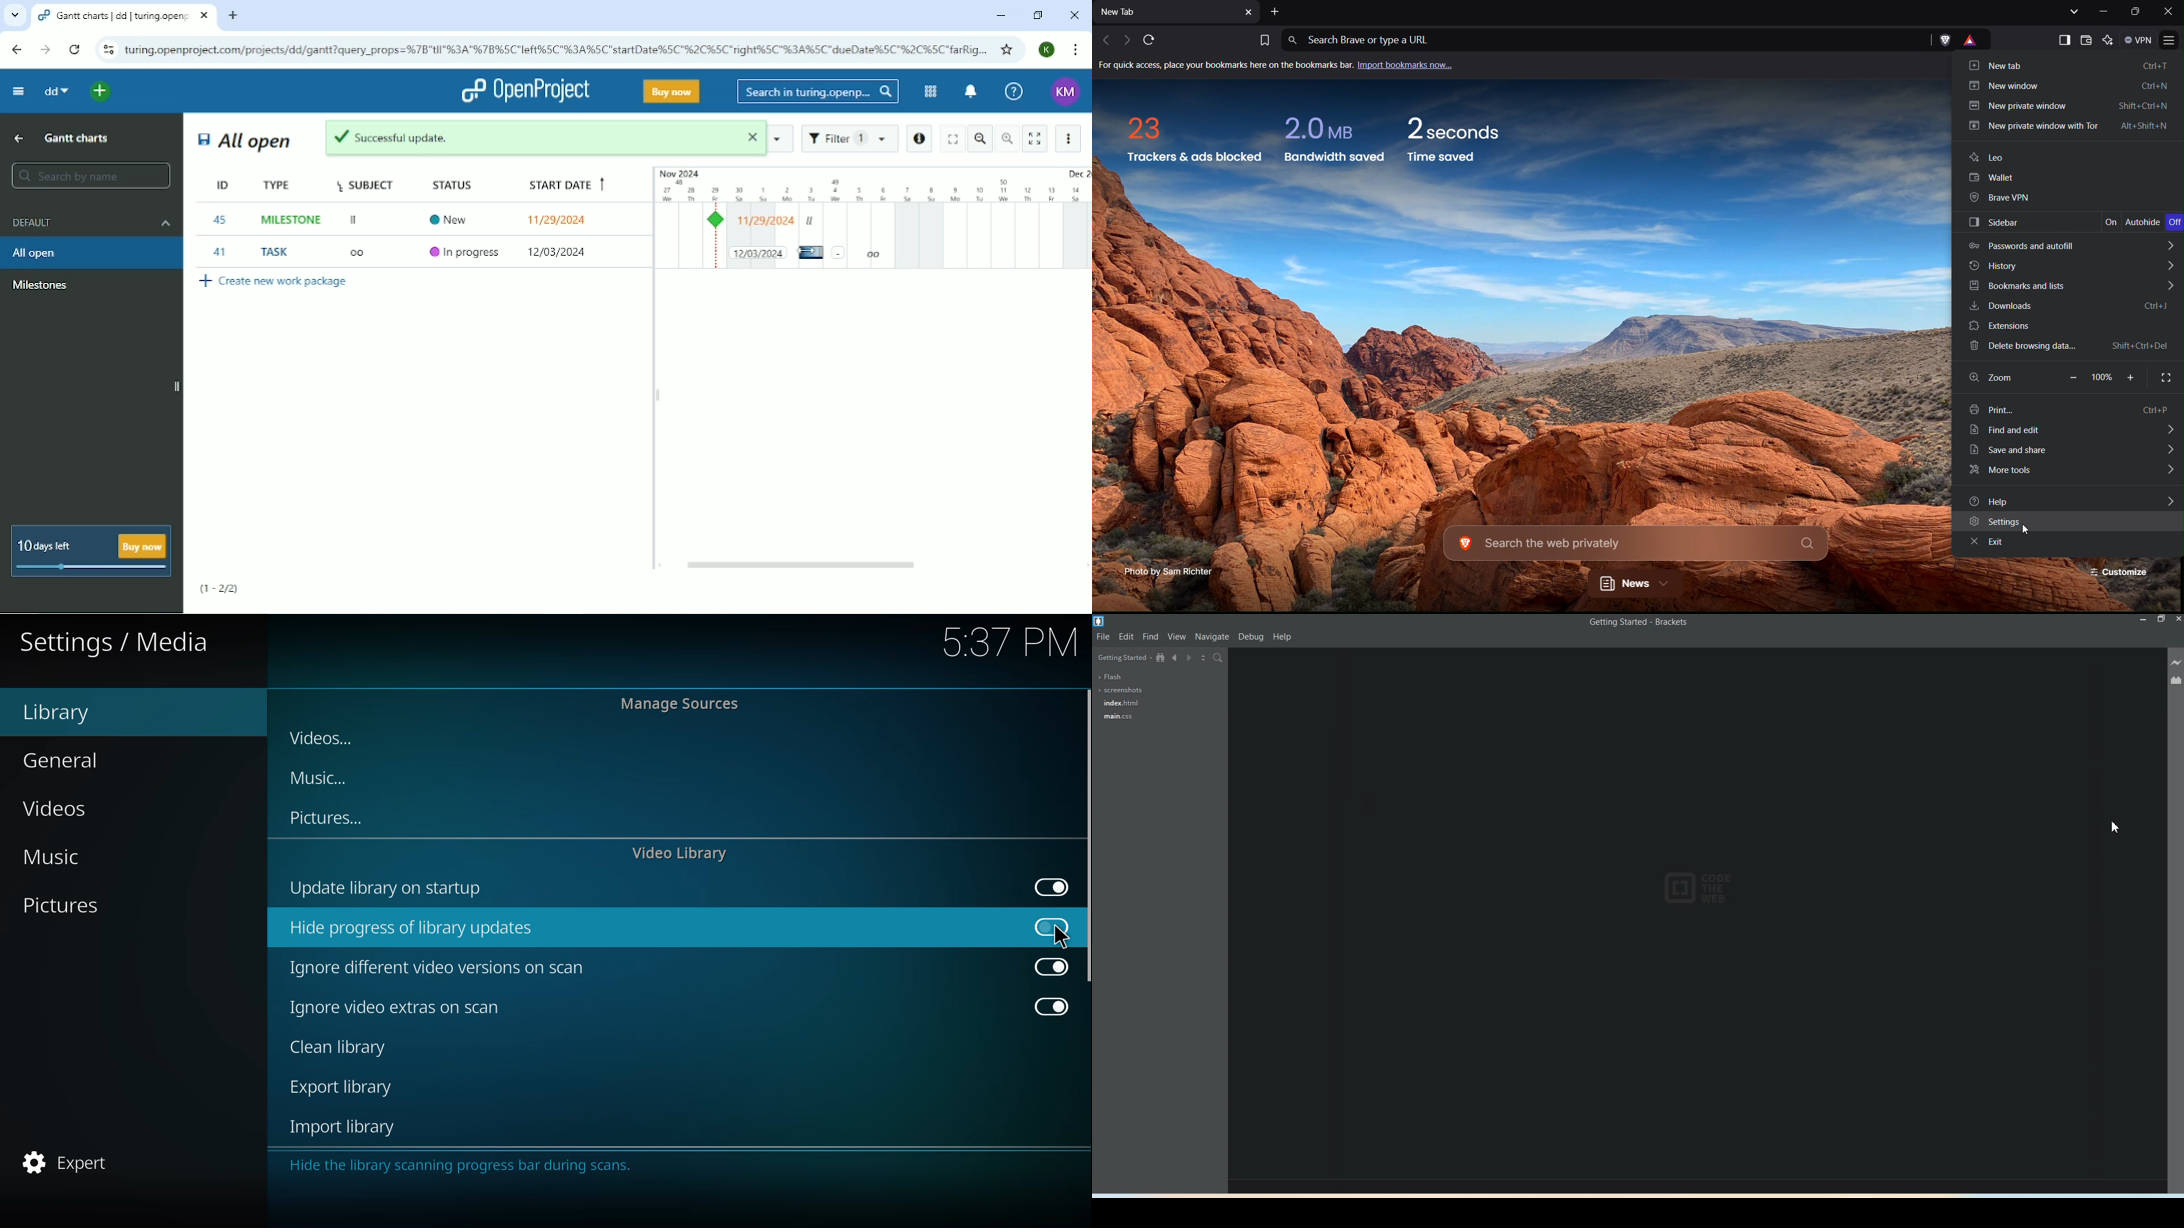  What do you see at coordinates (325, 738) in the screenshot?
I see `videos` at bounding box center [325, 738].